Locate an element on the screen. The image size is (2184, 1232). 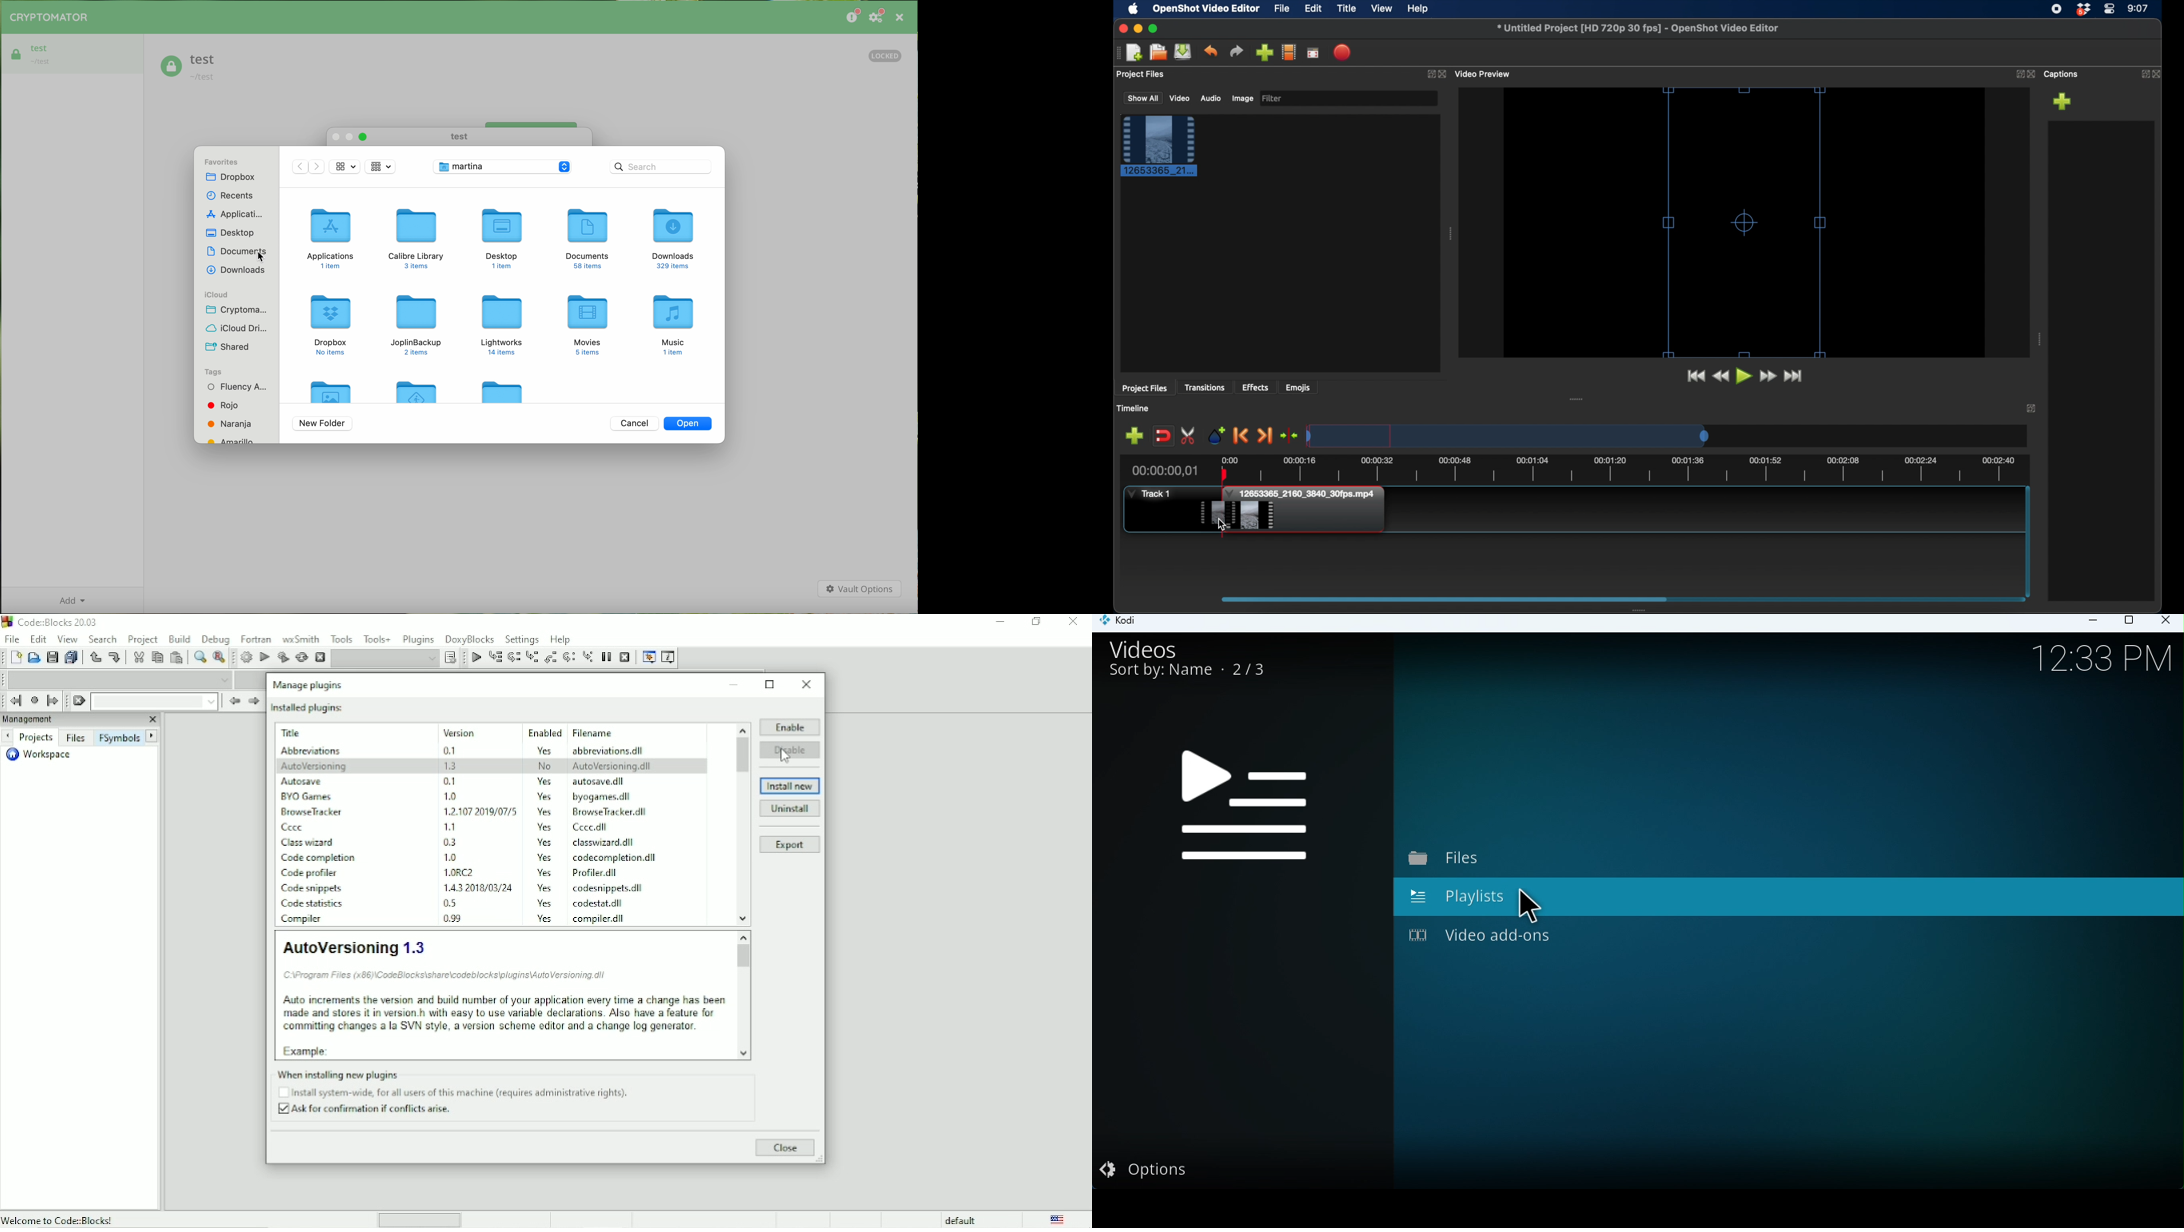
Next line is located at coordinates (515, 658).